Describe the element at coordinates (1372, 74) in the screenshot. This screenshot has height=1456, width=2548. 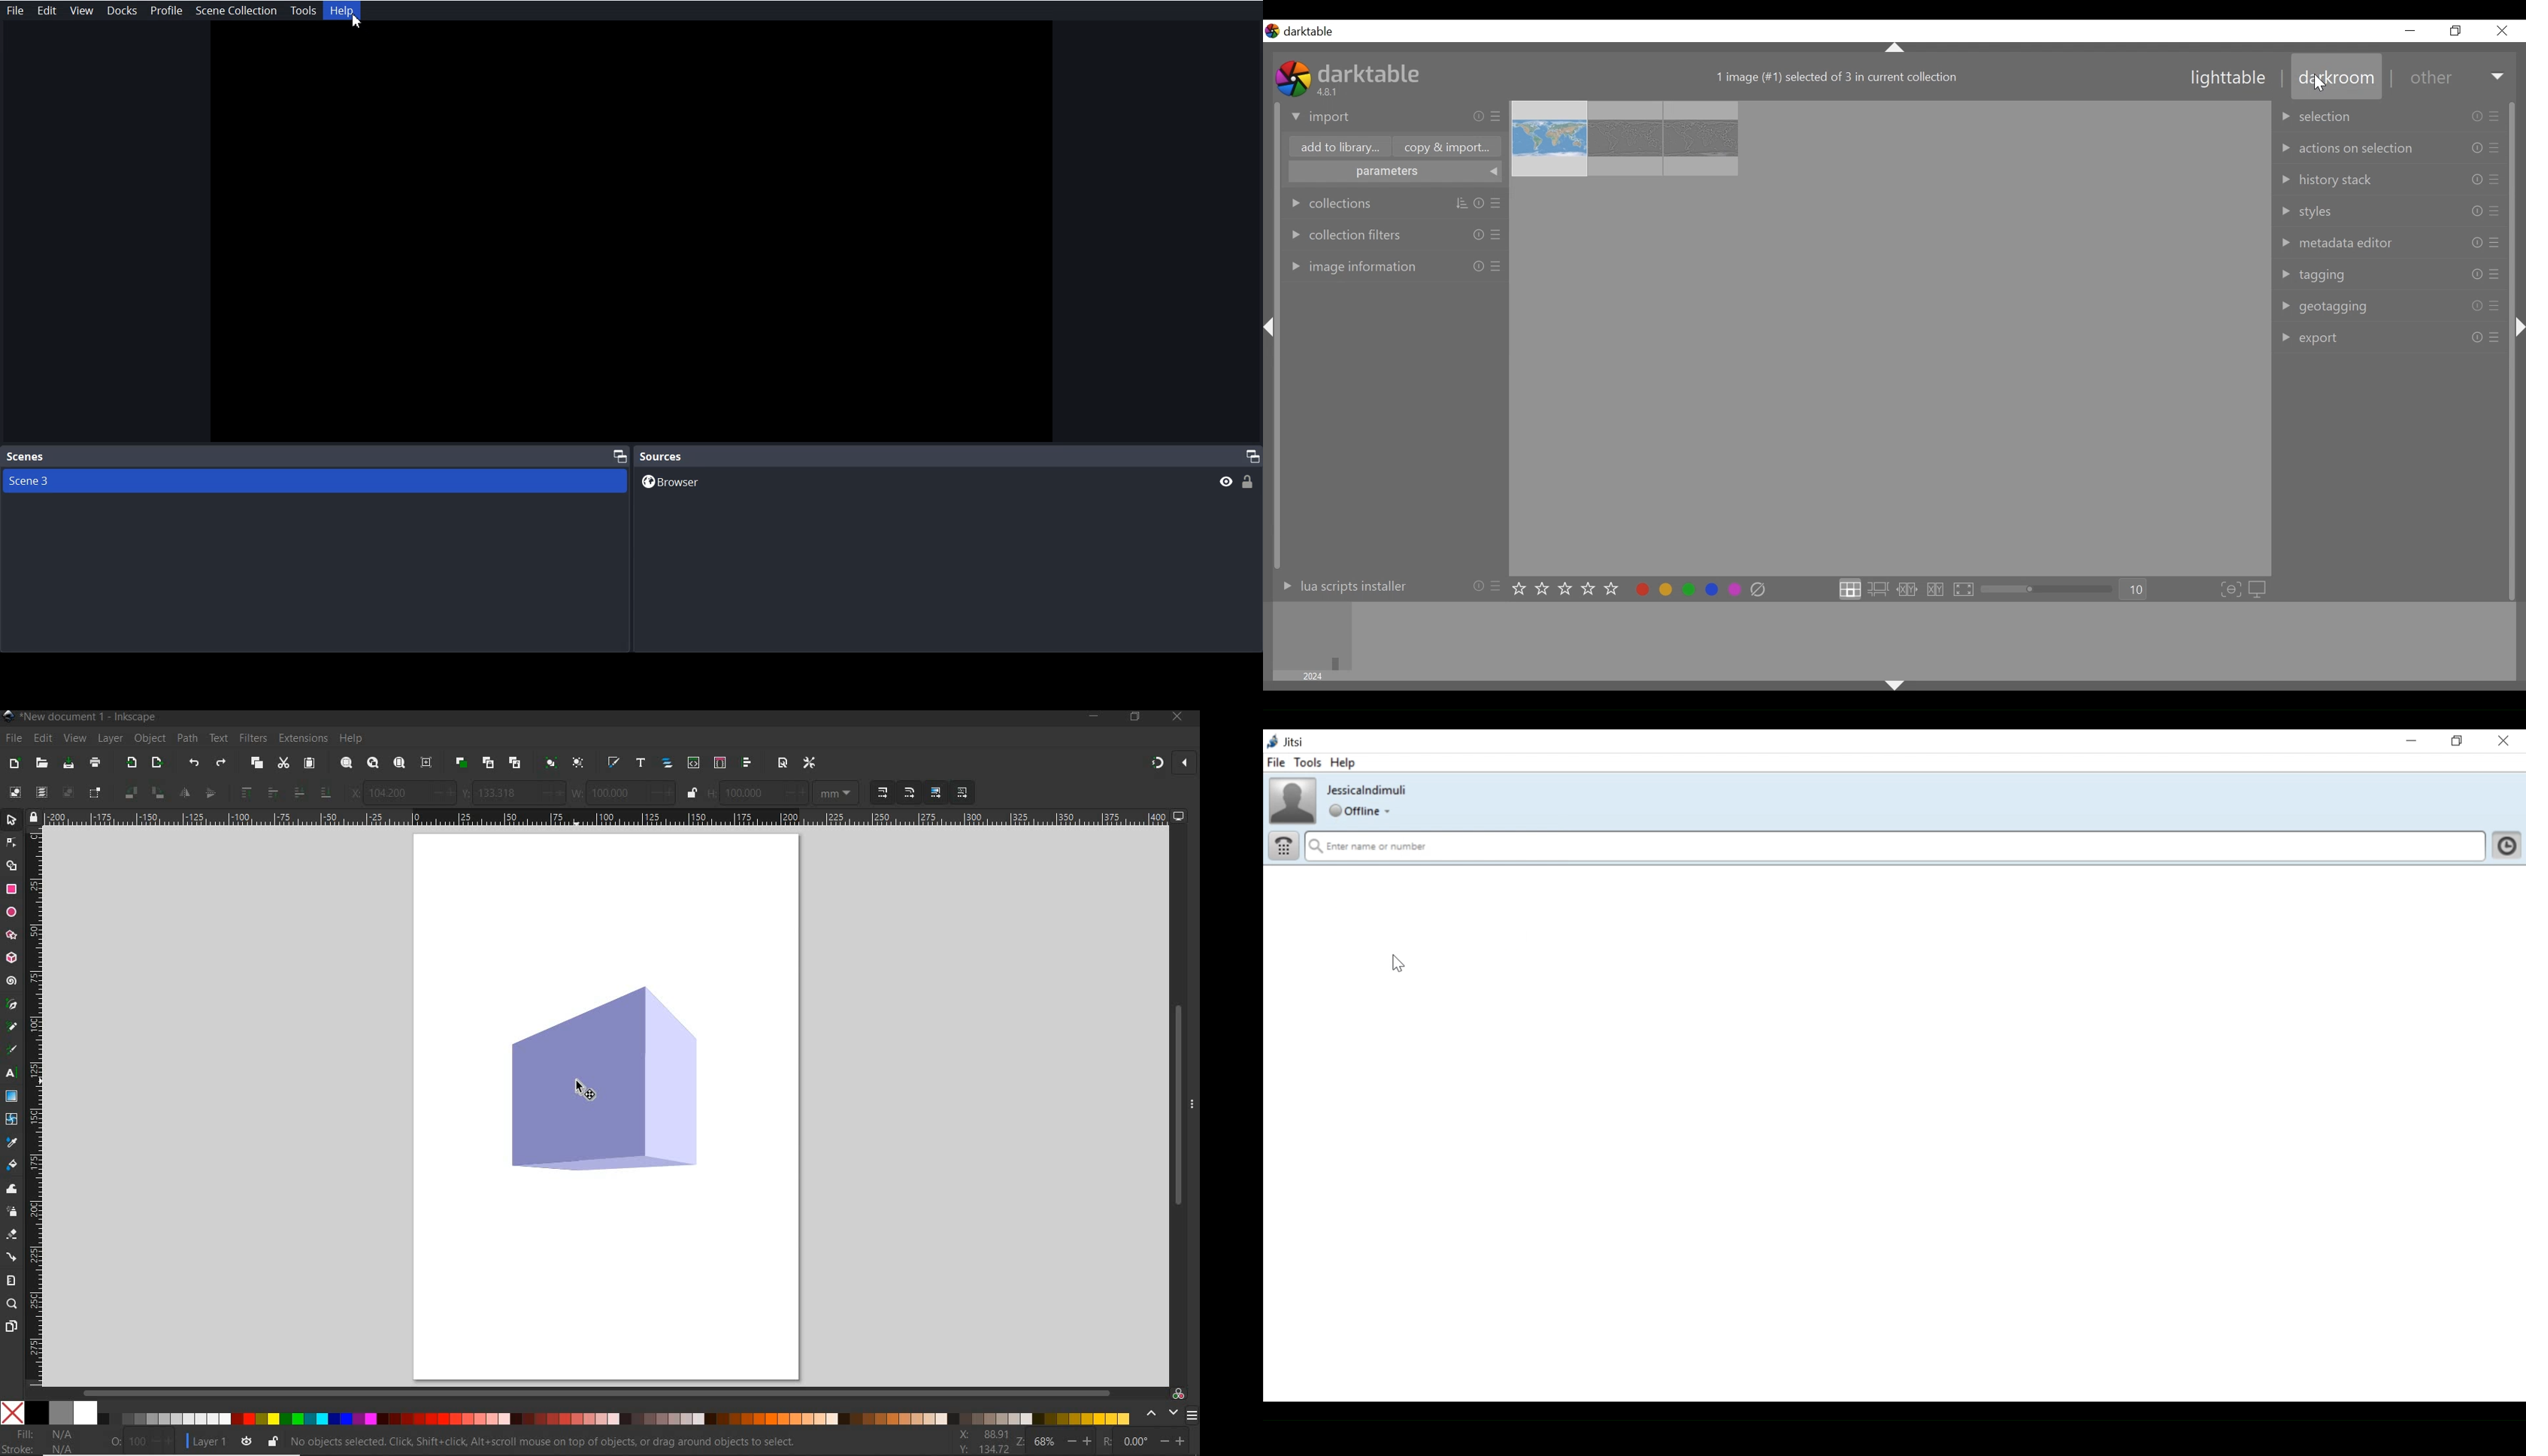
I see `darktable` at that location.